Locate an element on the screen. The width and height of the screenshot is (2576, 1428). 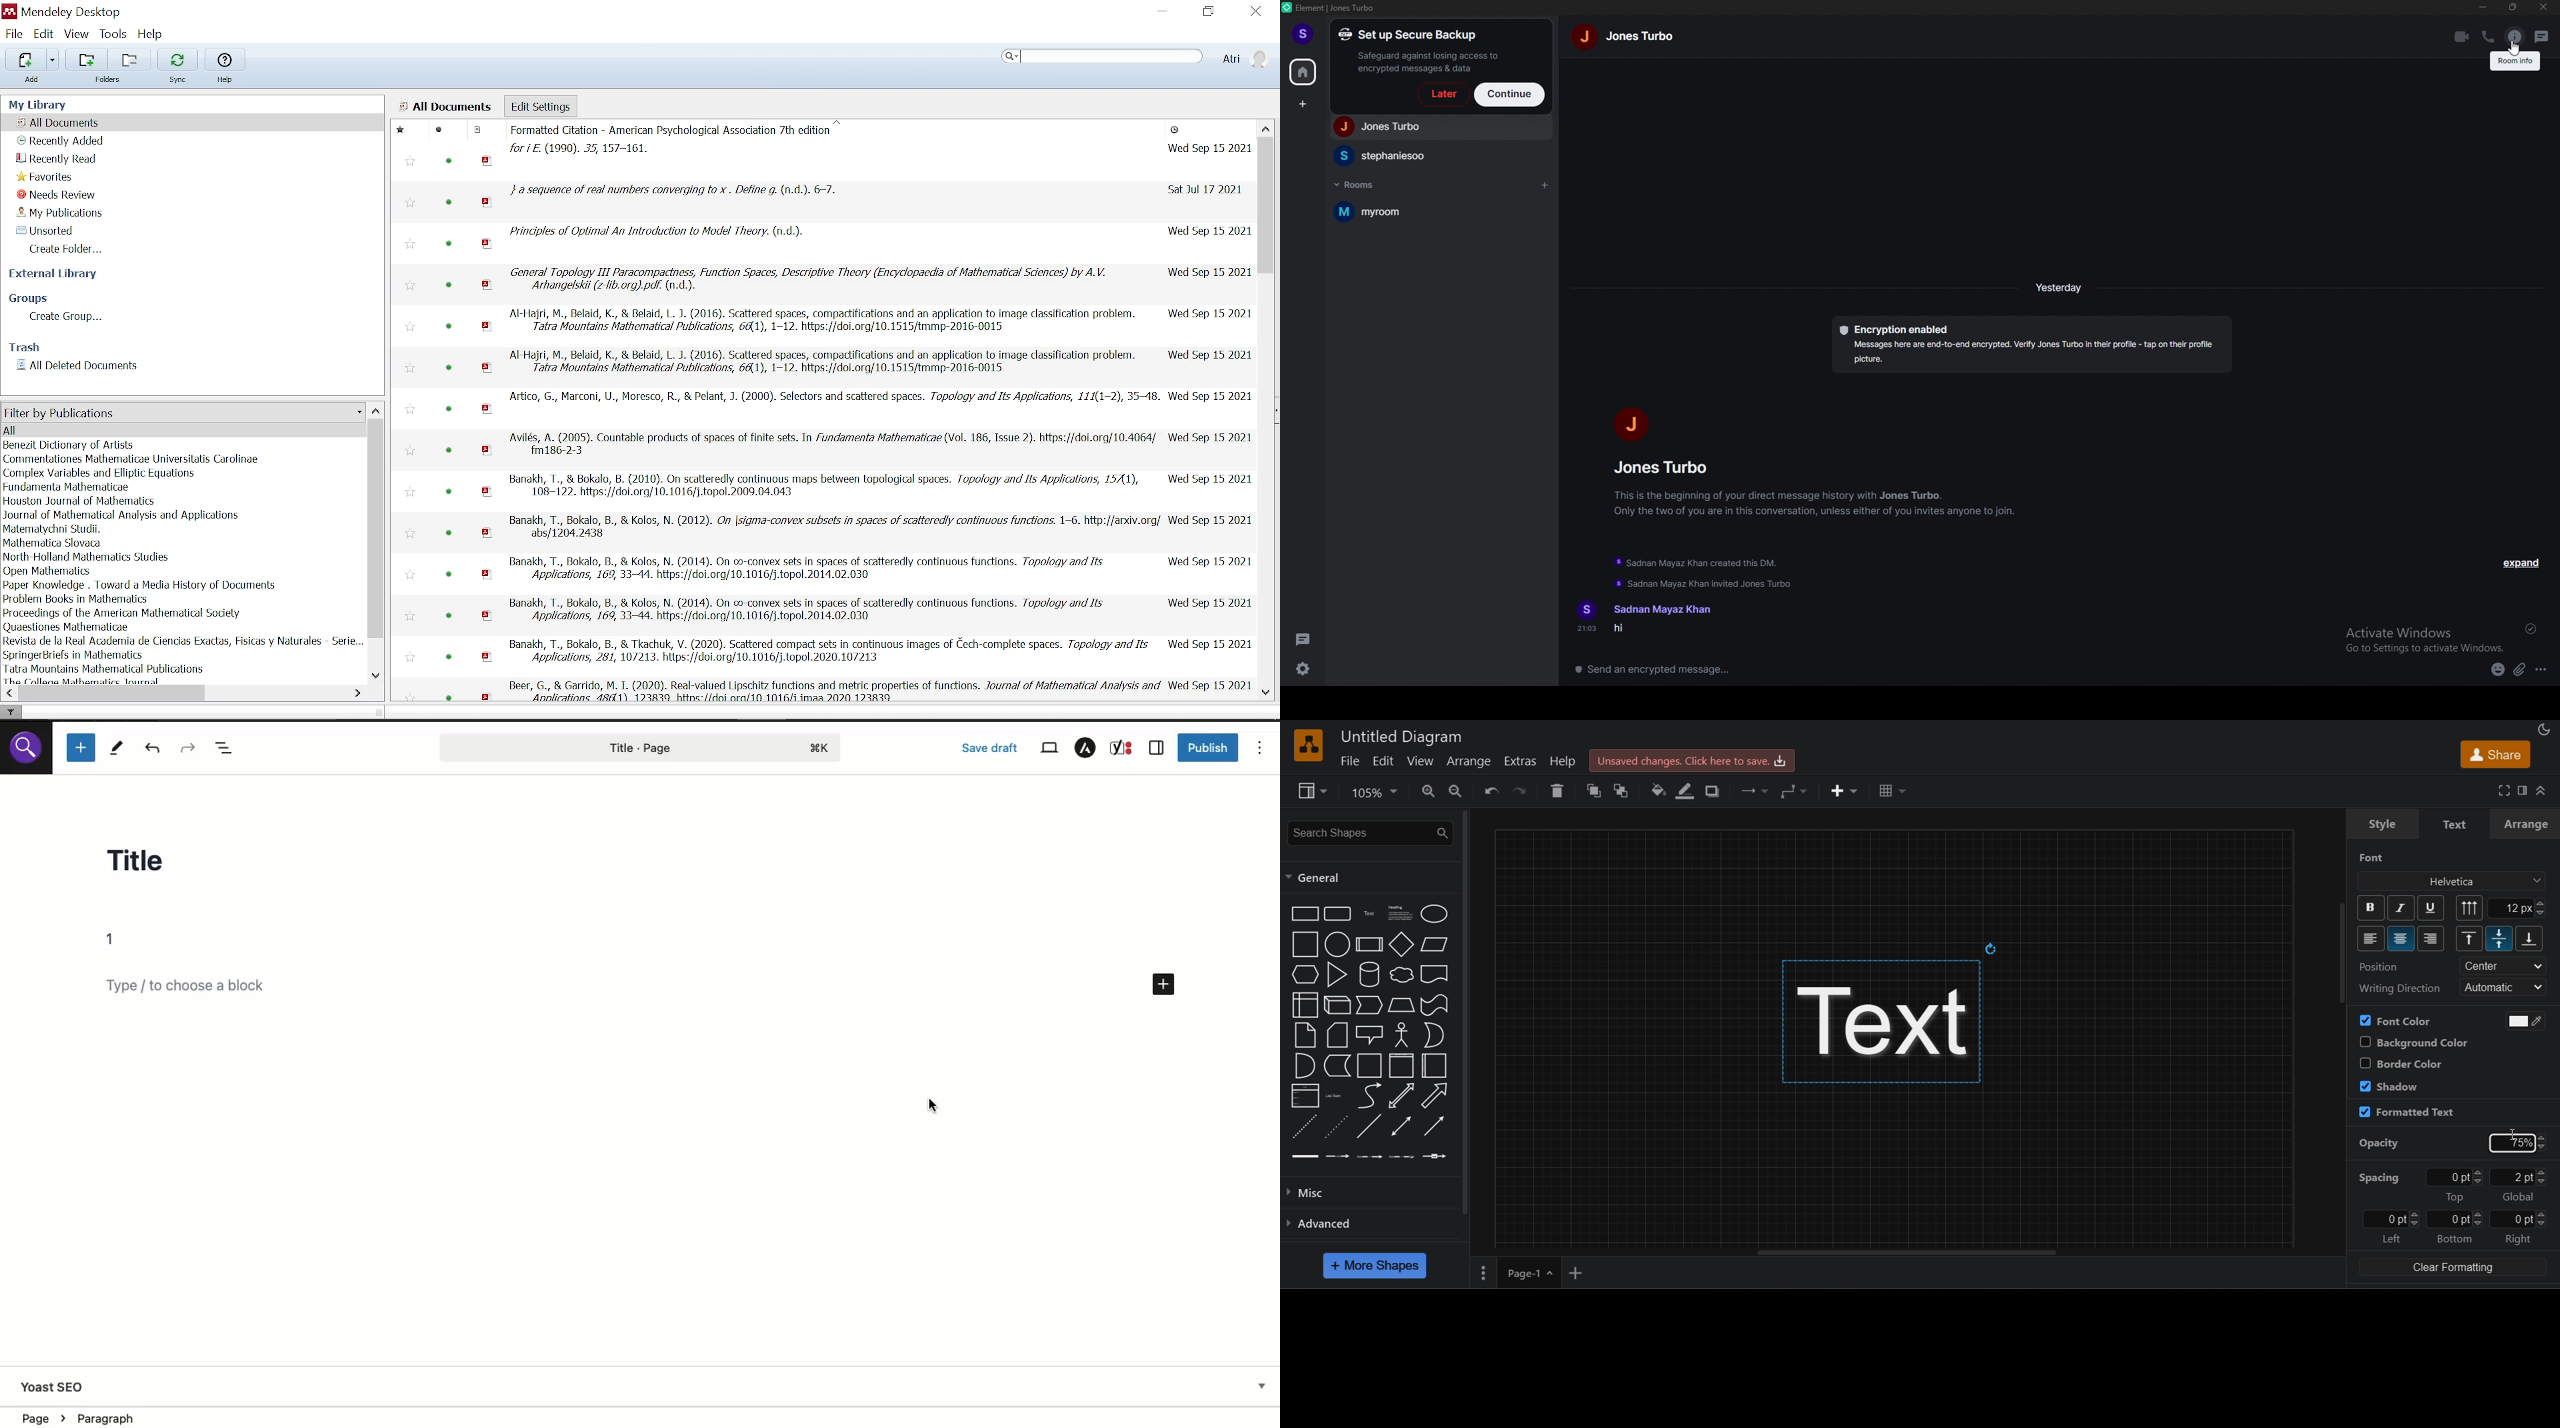
and is located at coordinates (1305, 1065).